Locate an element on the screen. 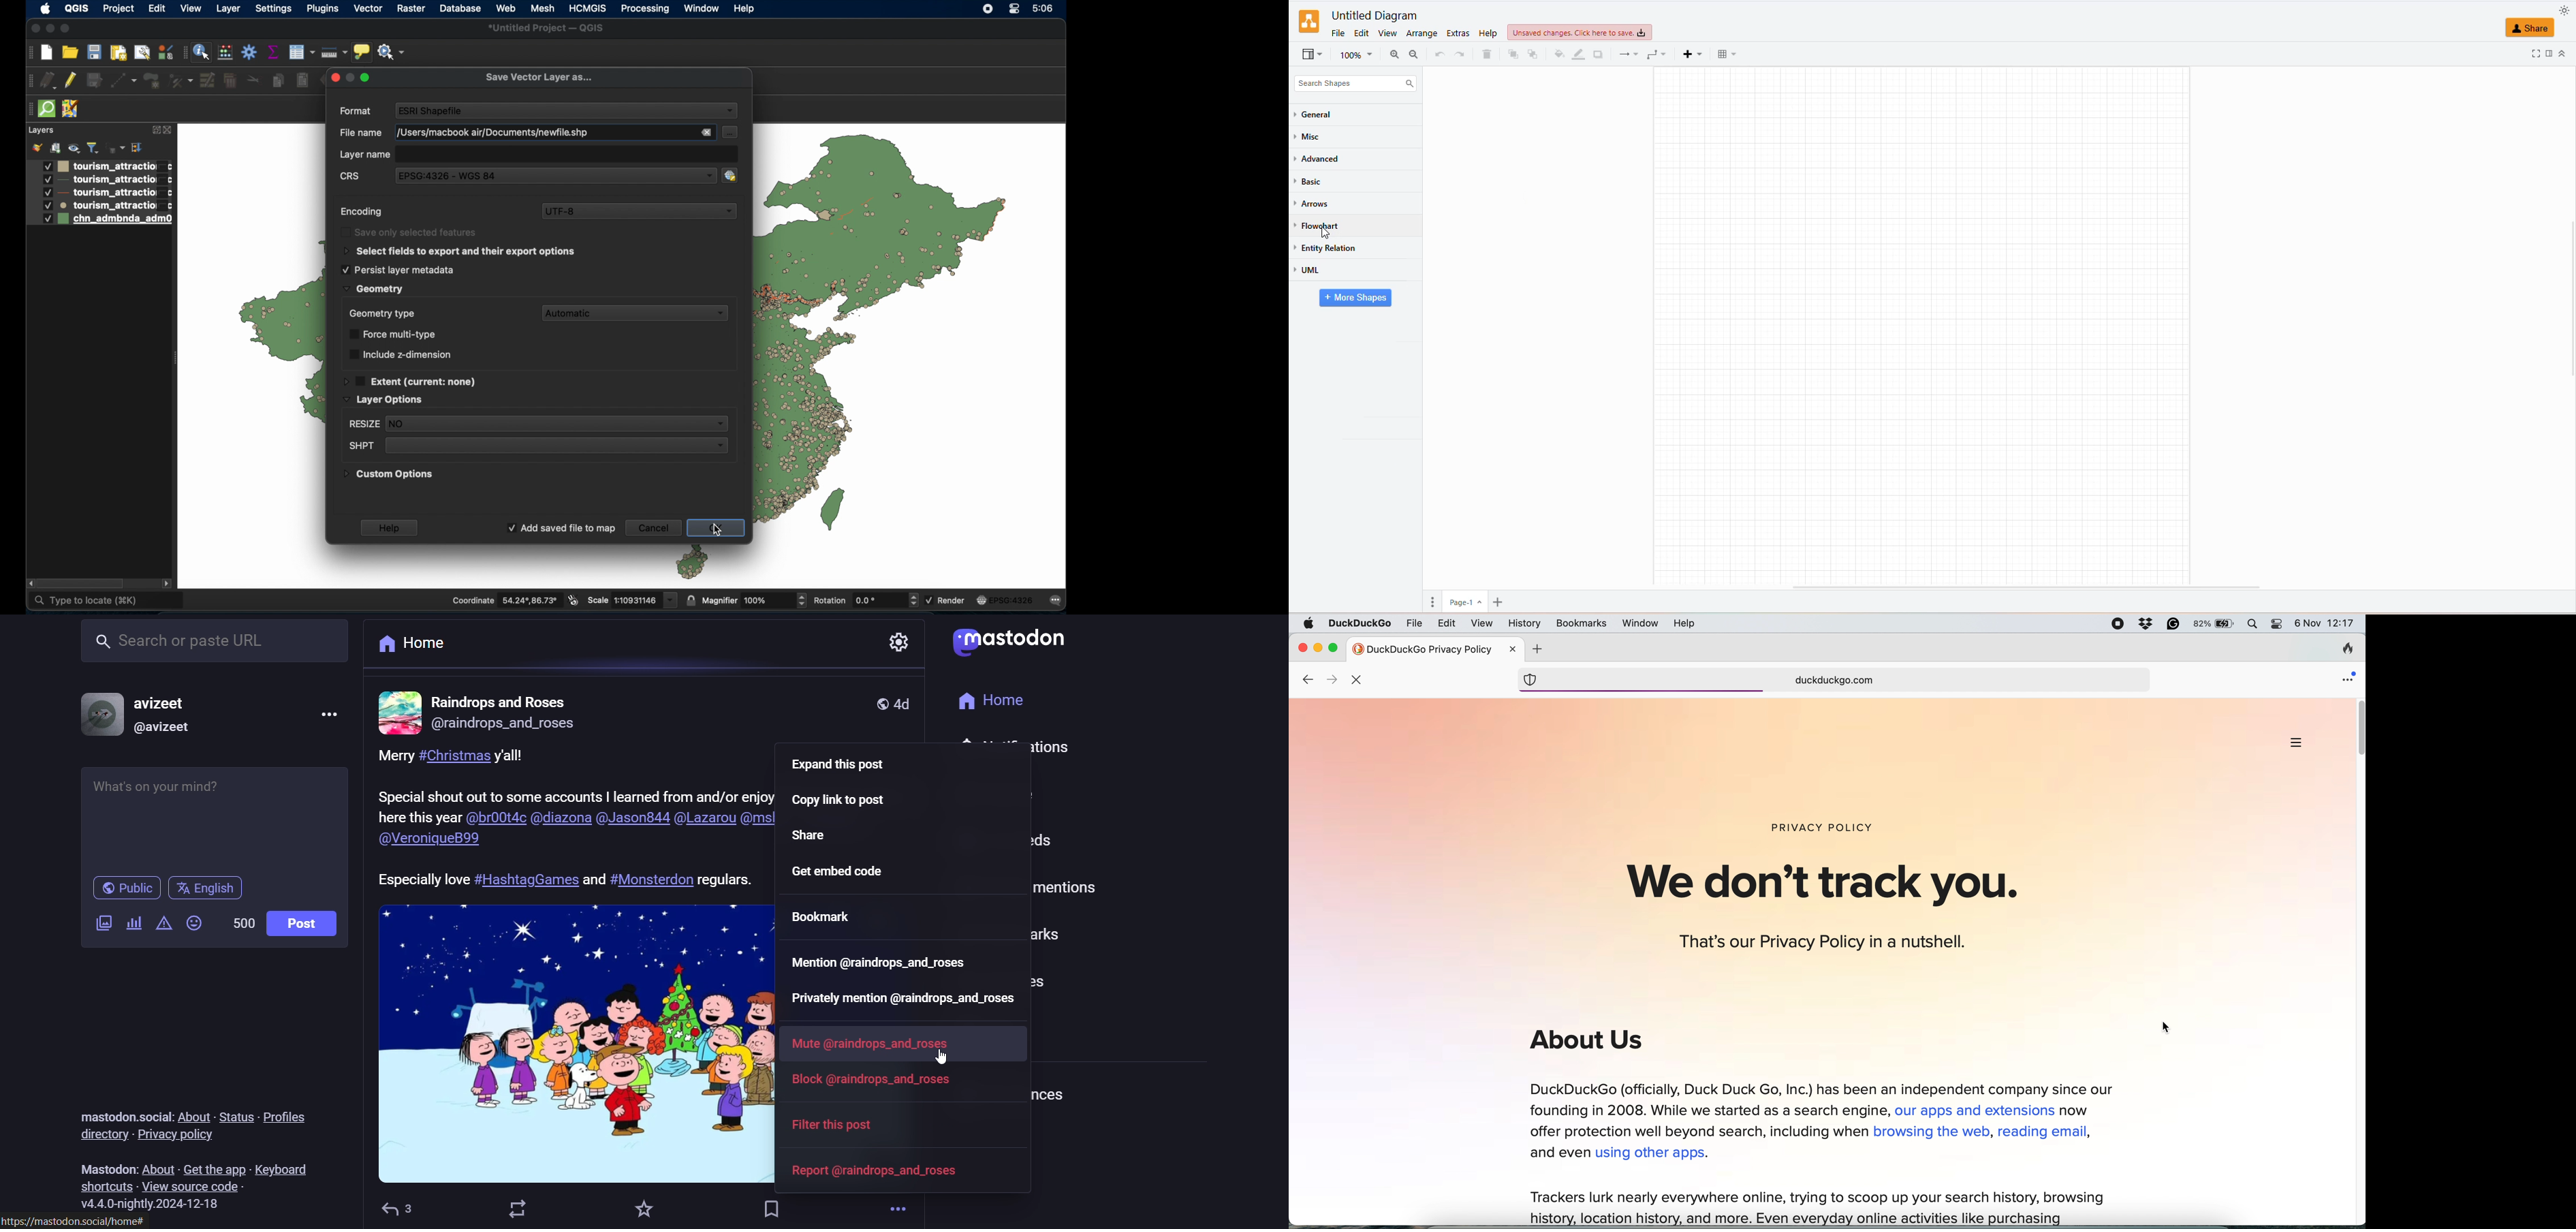  delete selected  is located at coordinates (230, 81).